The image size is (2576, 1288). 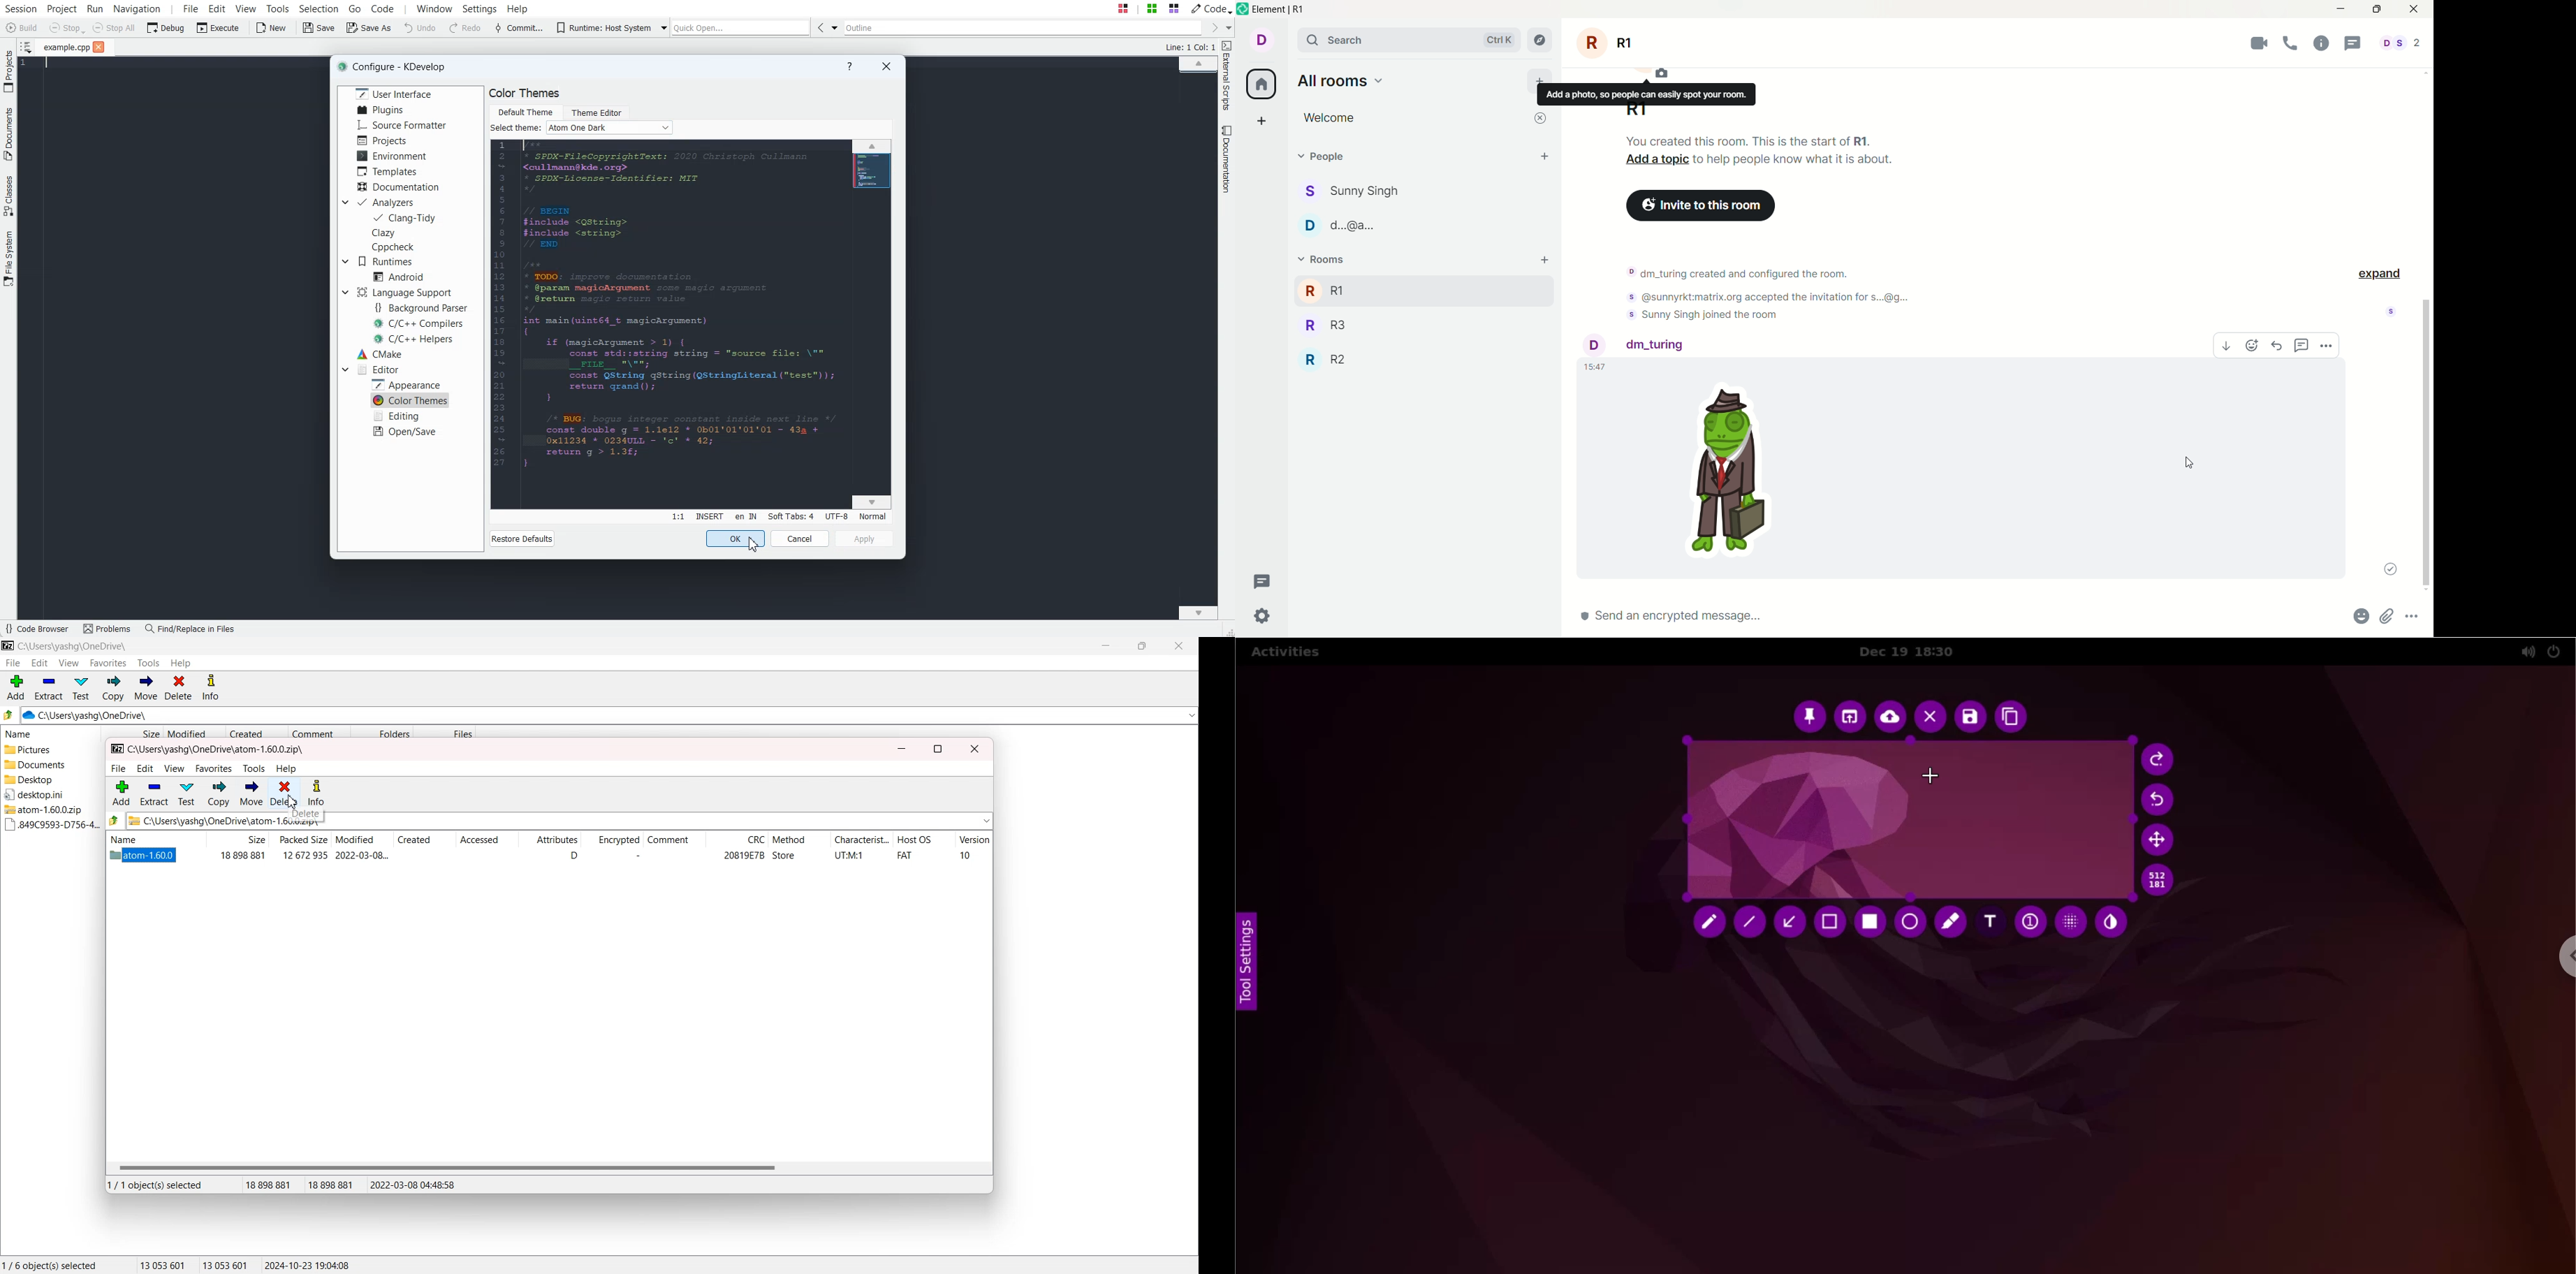 What do you see at coordinates (1190, 48) in the screenshot?
I see `Text` at bounding box center [1190, 48].